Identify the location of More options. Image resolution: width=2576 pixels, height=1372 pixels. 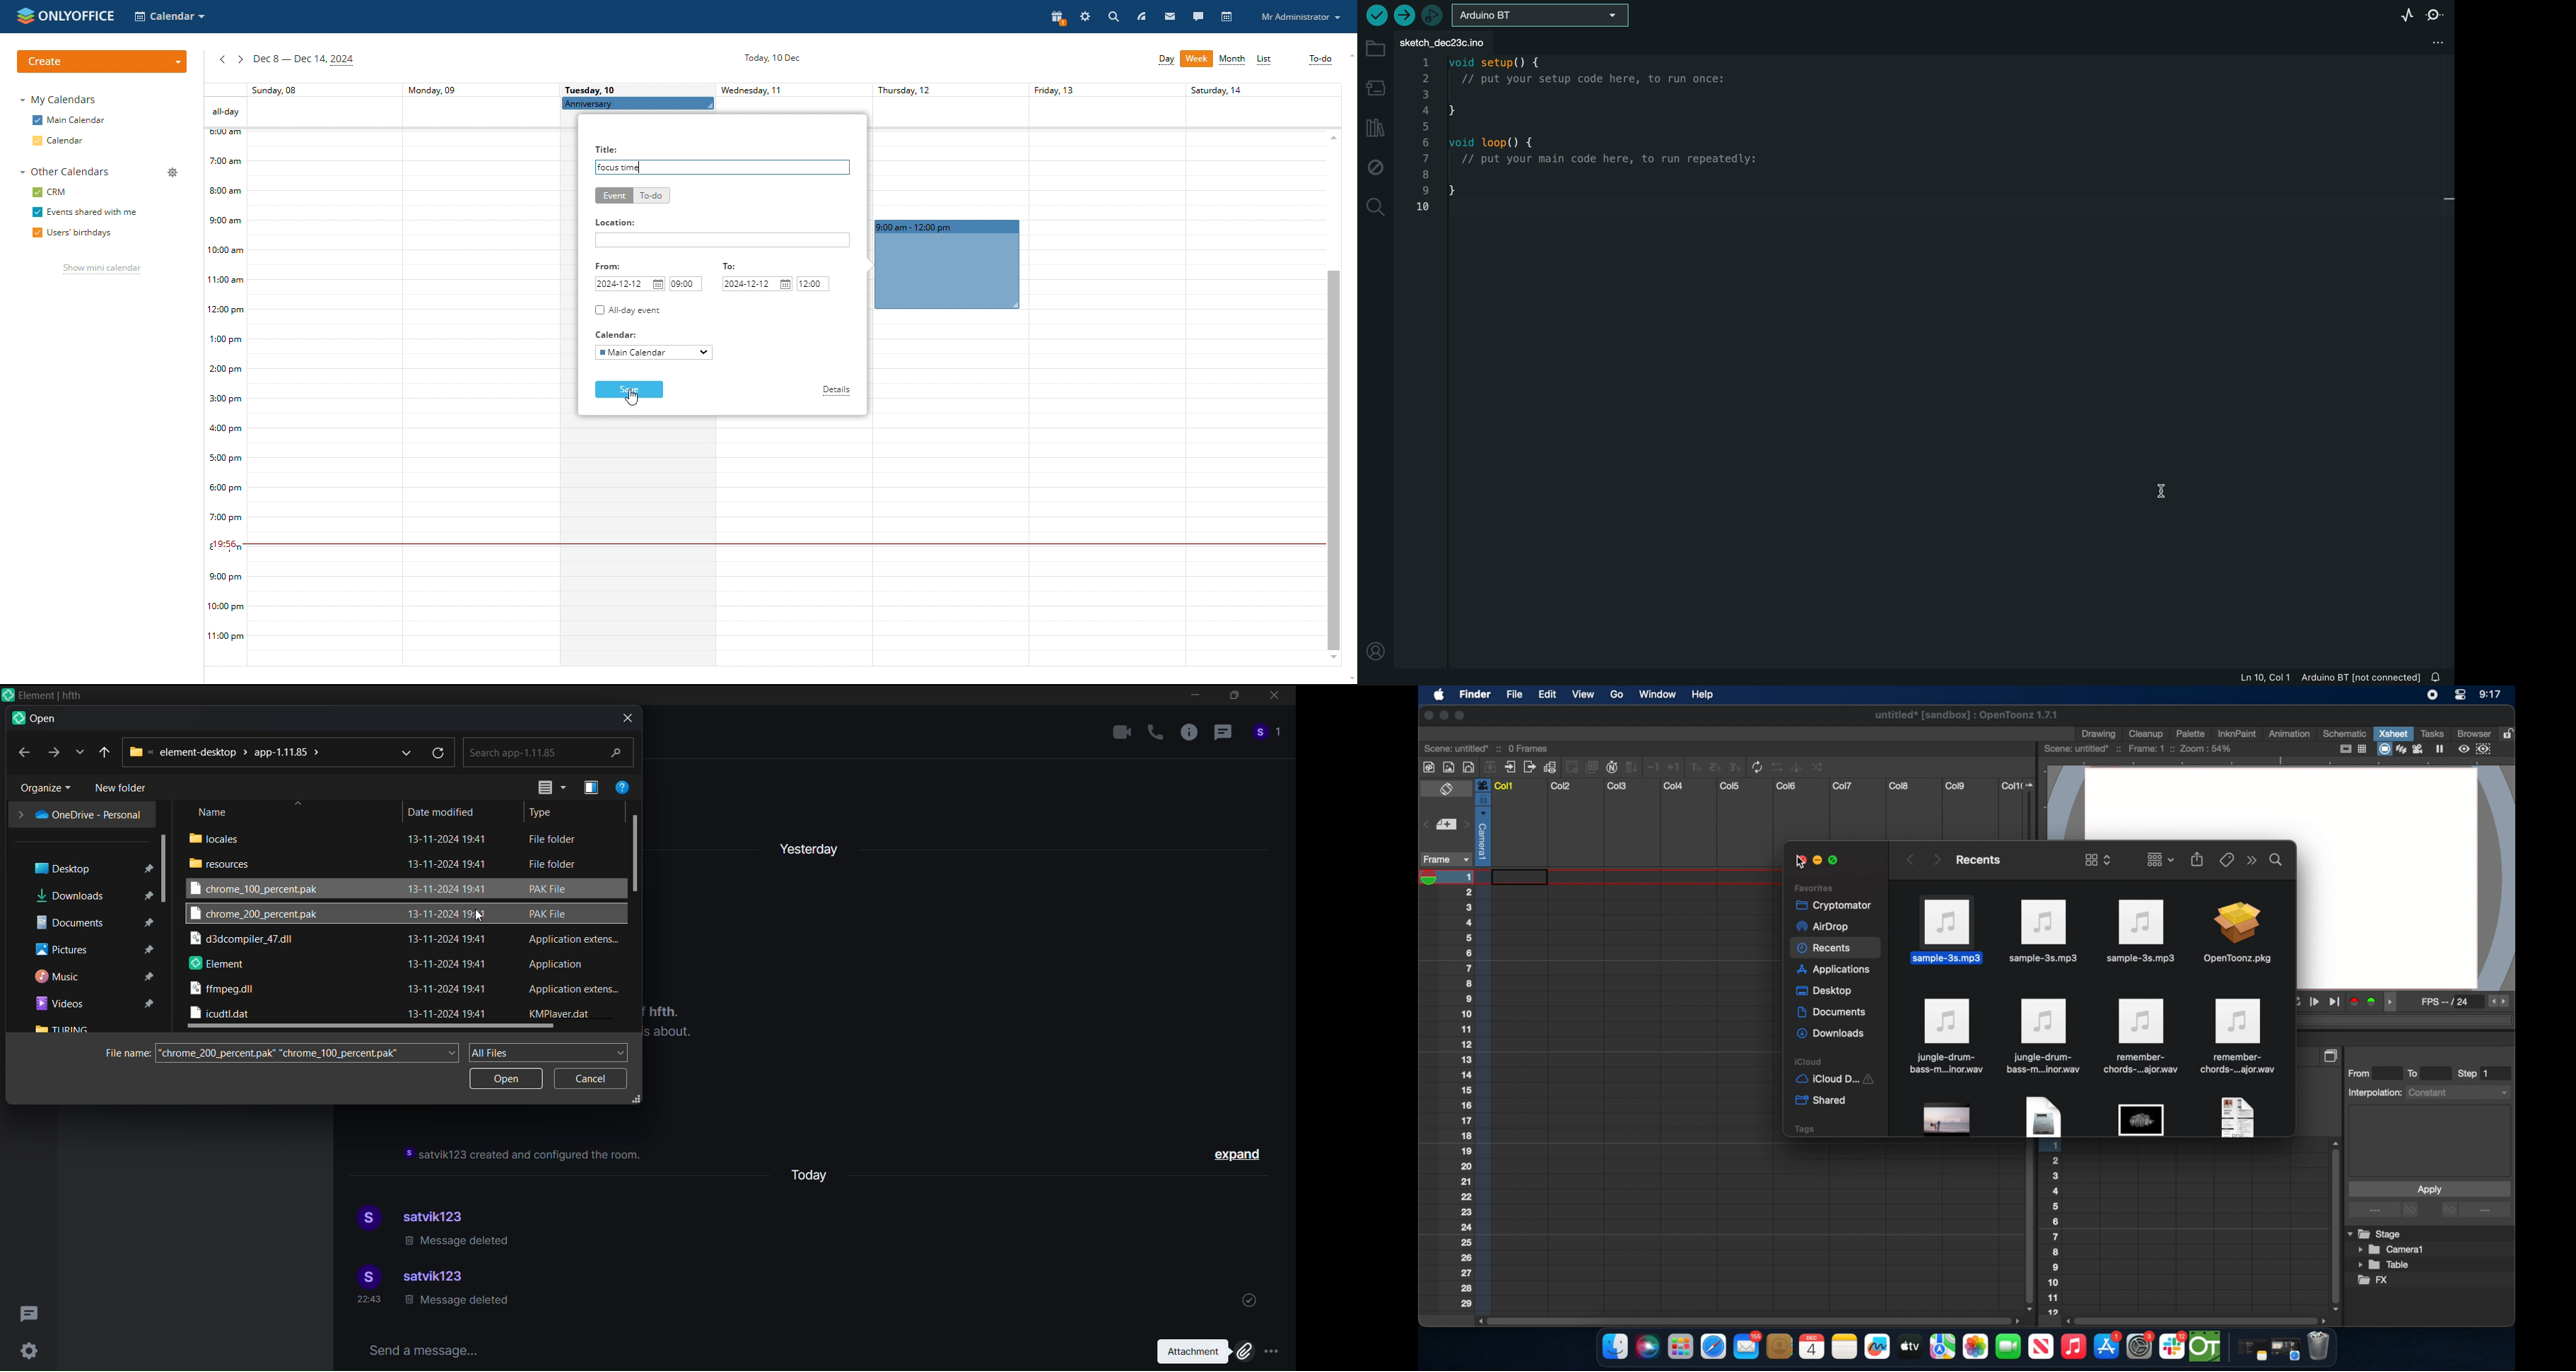
(1277, 1353).